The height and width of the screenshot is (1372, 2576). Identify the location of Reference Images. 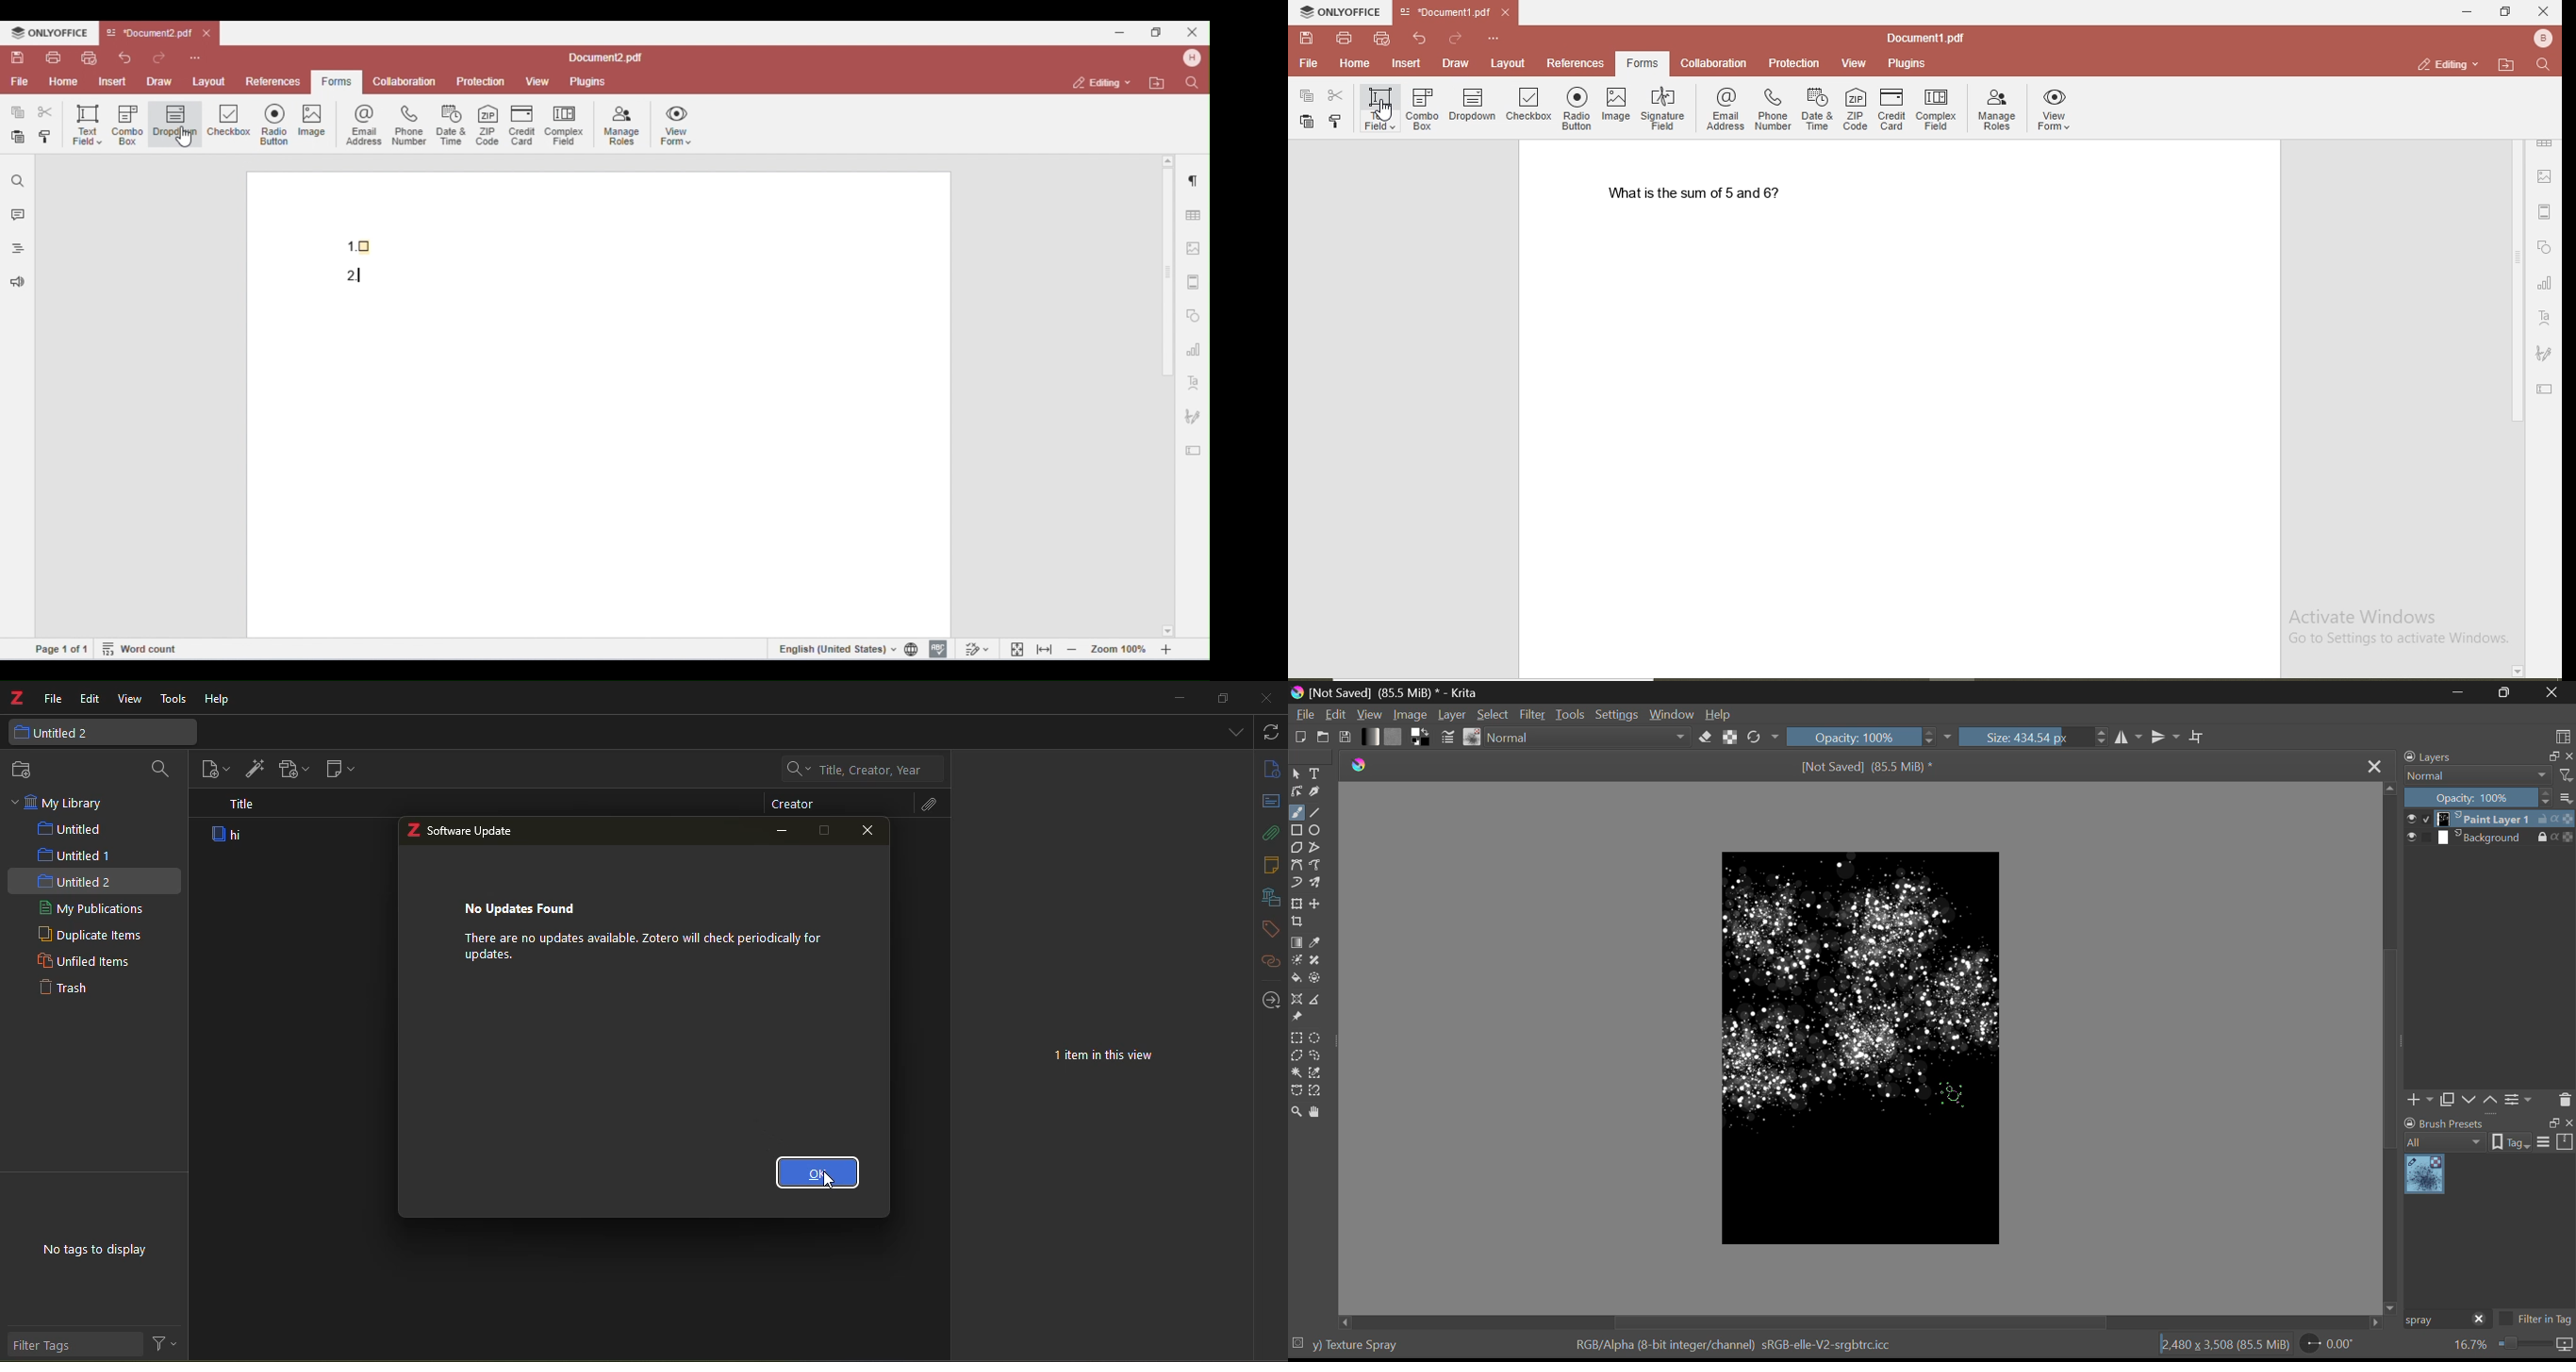
(1296, 1017).